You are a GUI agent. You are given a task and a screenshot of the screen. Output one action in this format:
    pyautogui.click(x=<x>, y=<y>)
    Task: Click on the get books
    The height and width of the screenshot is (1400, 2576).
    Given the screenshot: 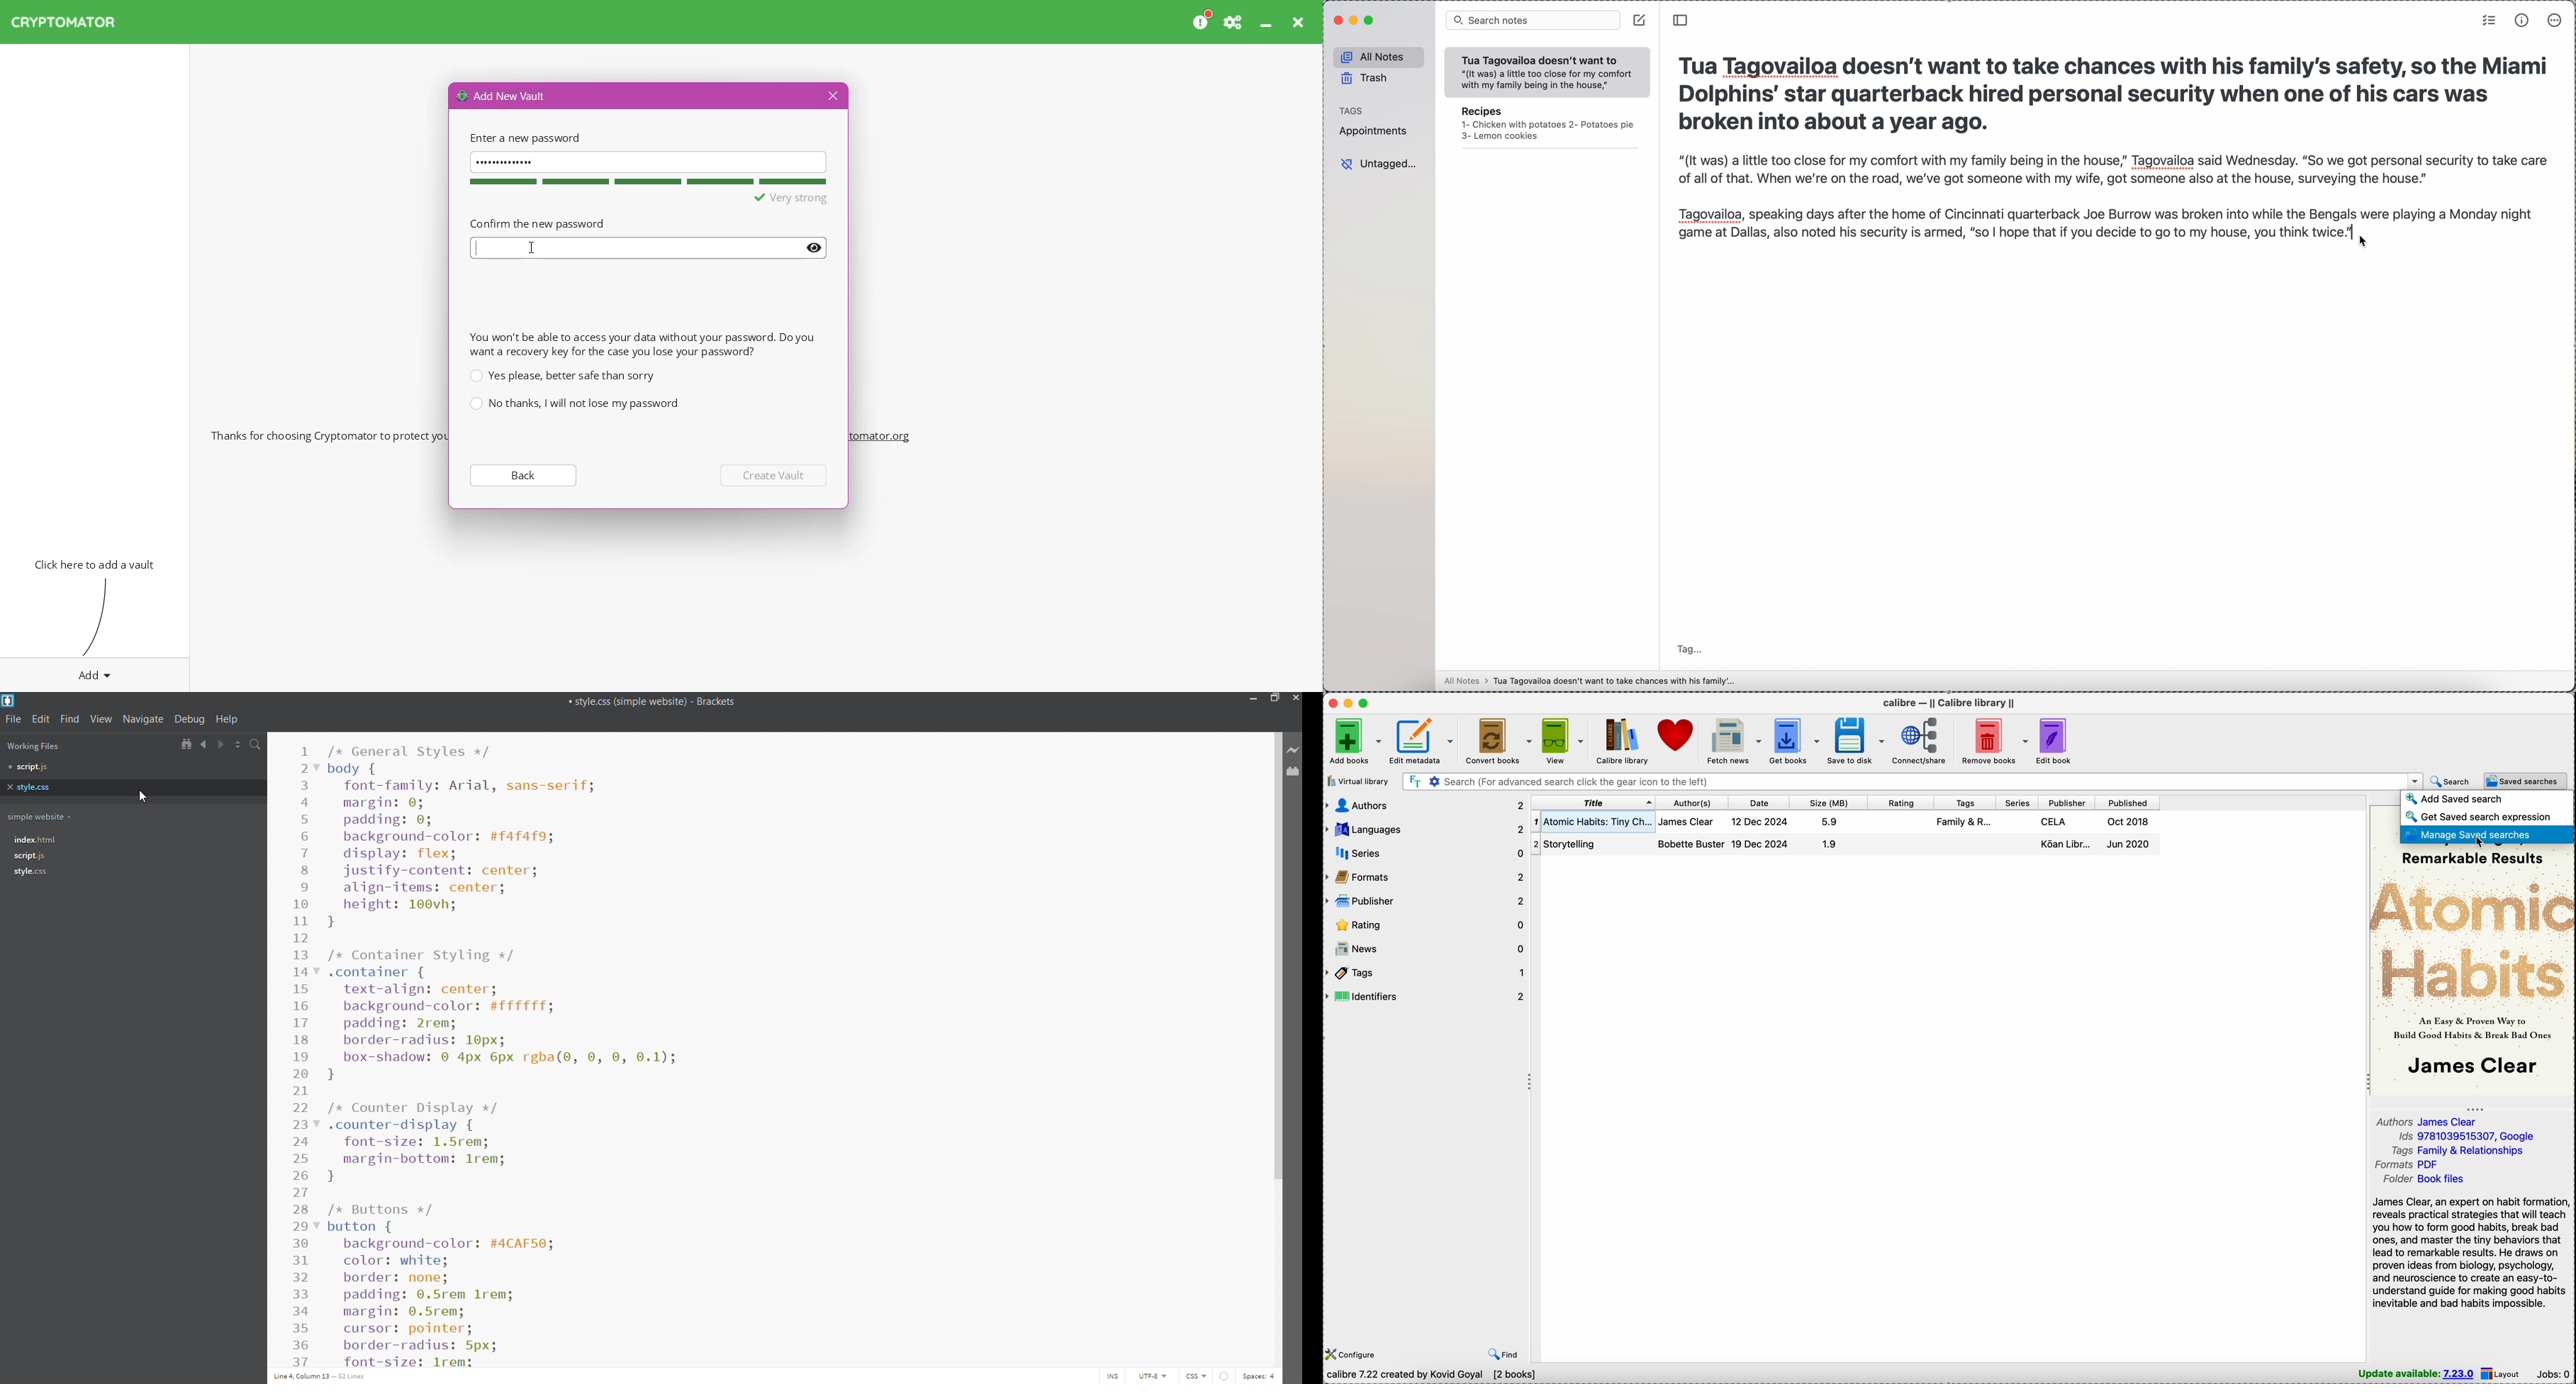 What is the action you would take?
    pyautogui.click(x=1795, y=739)
    